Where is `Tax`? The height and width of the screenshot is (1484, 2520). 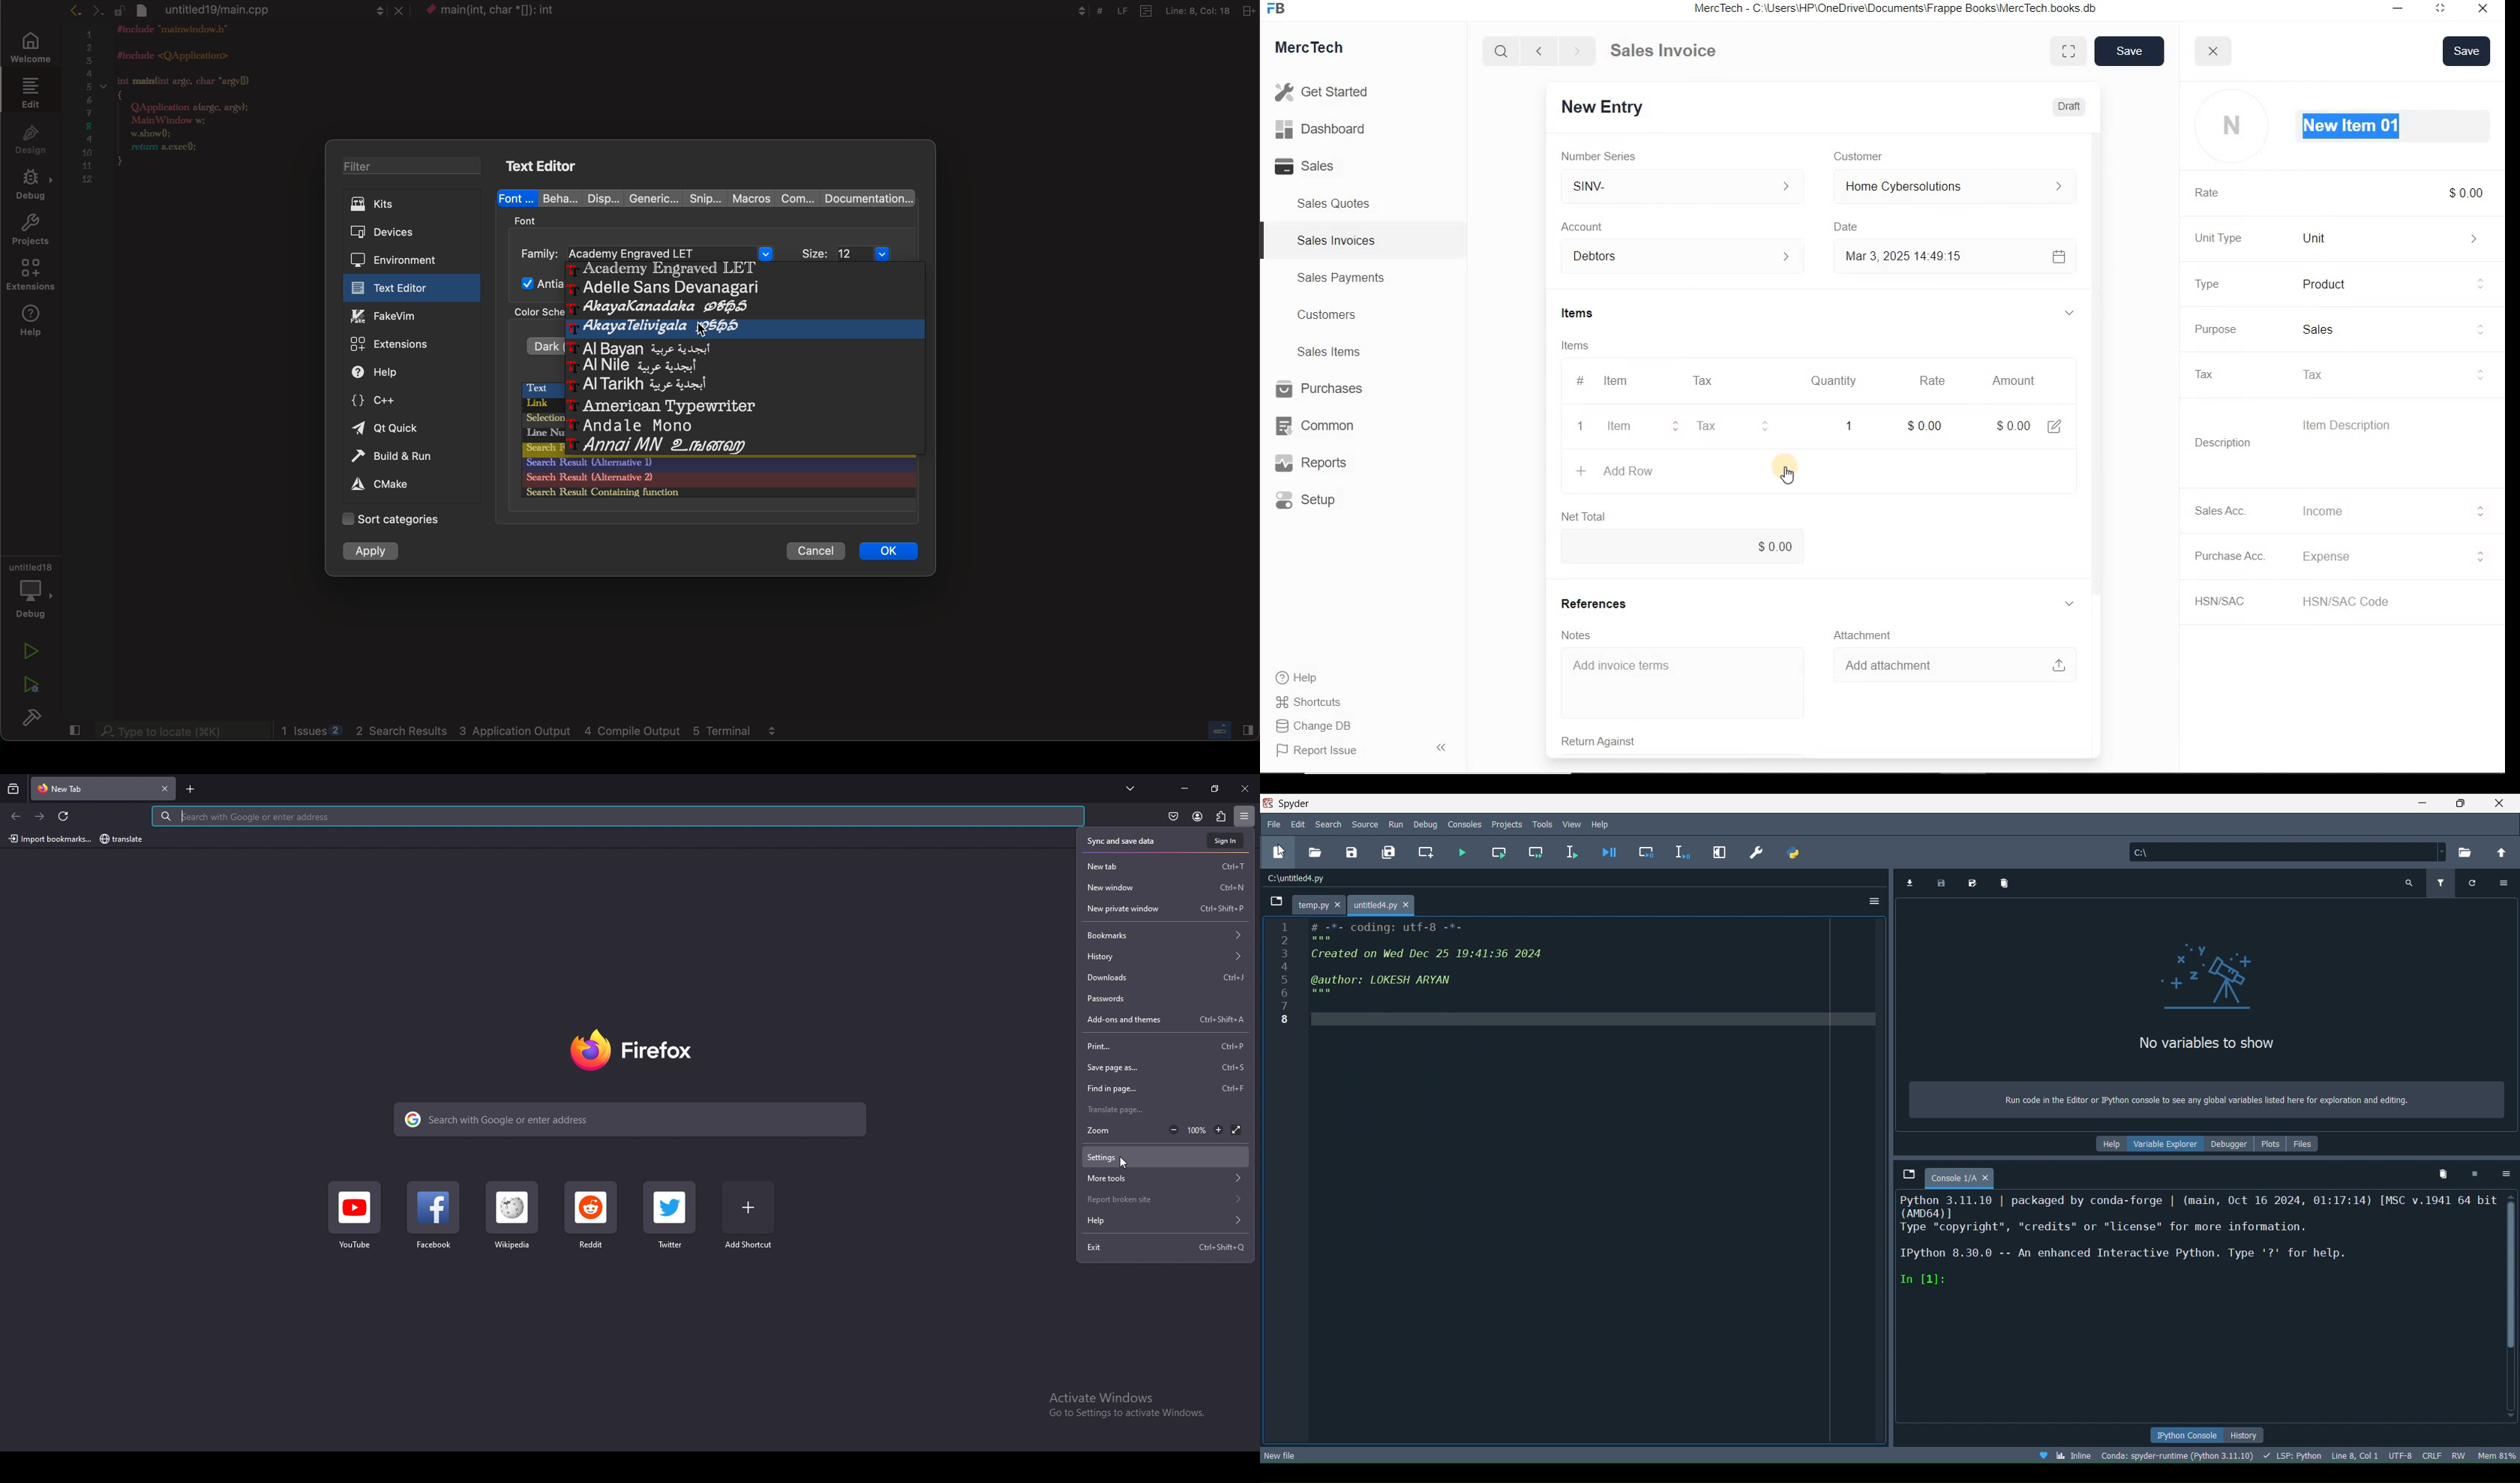 Tax is located at coordinates (1722, 426).